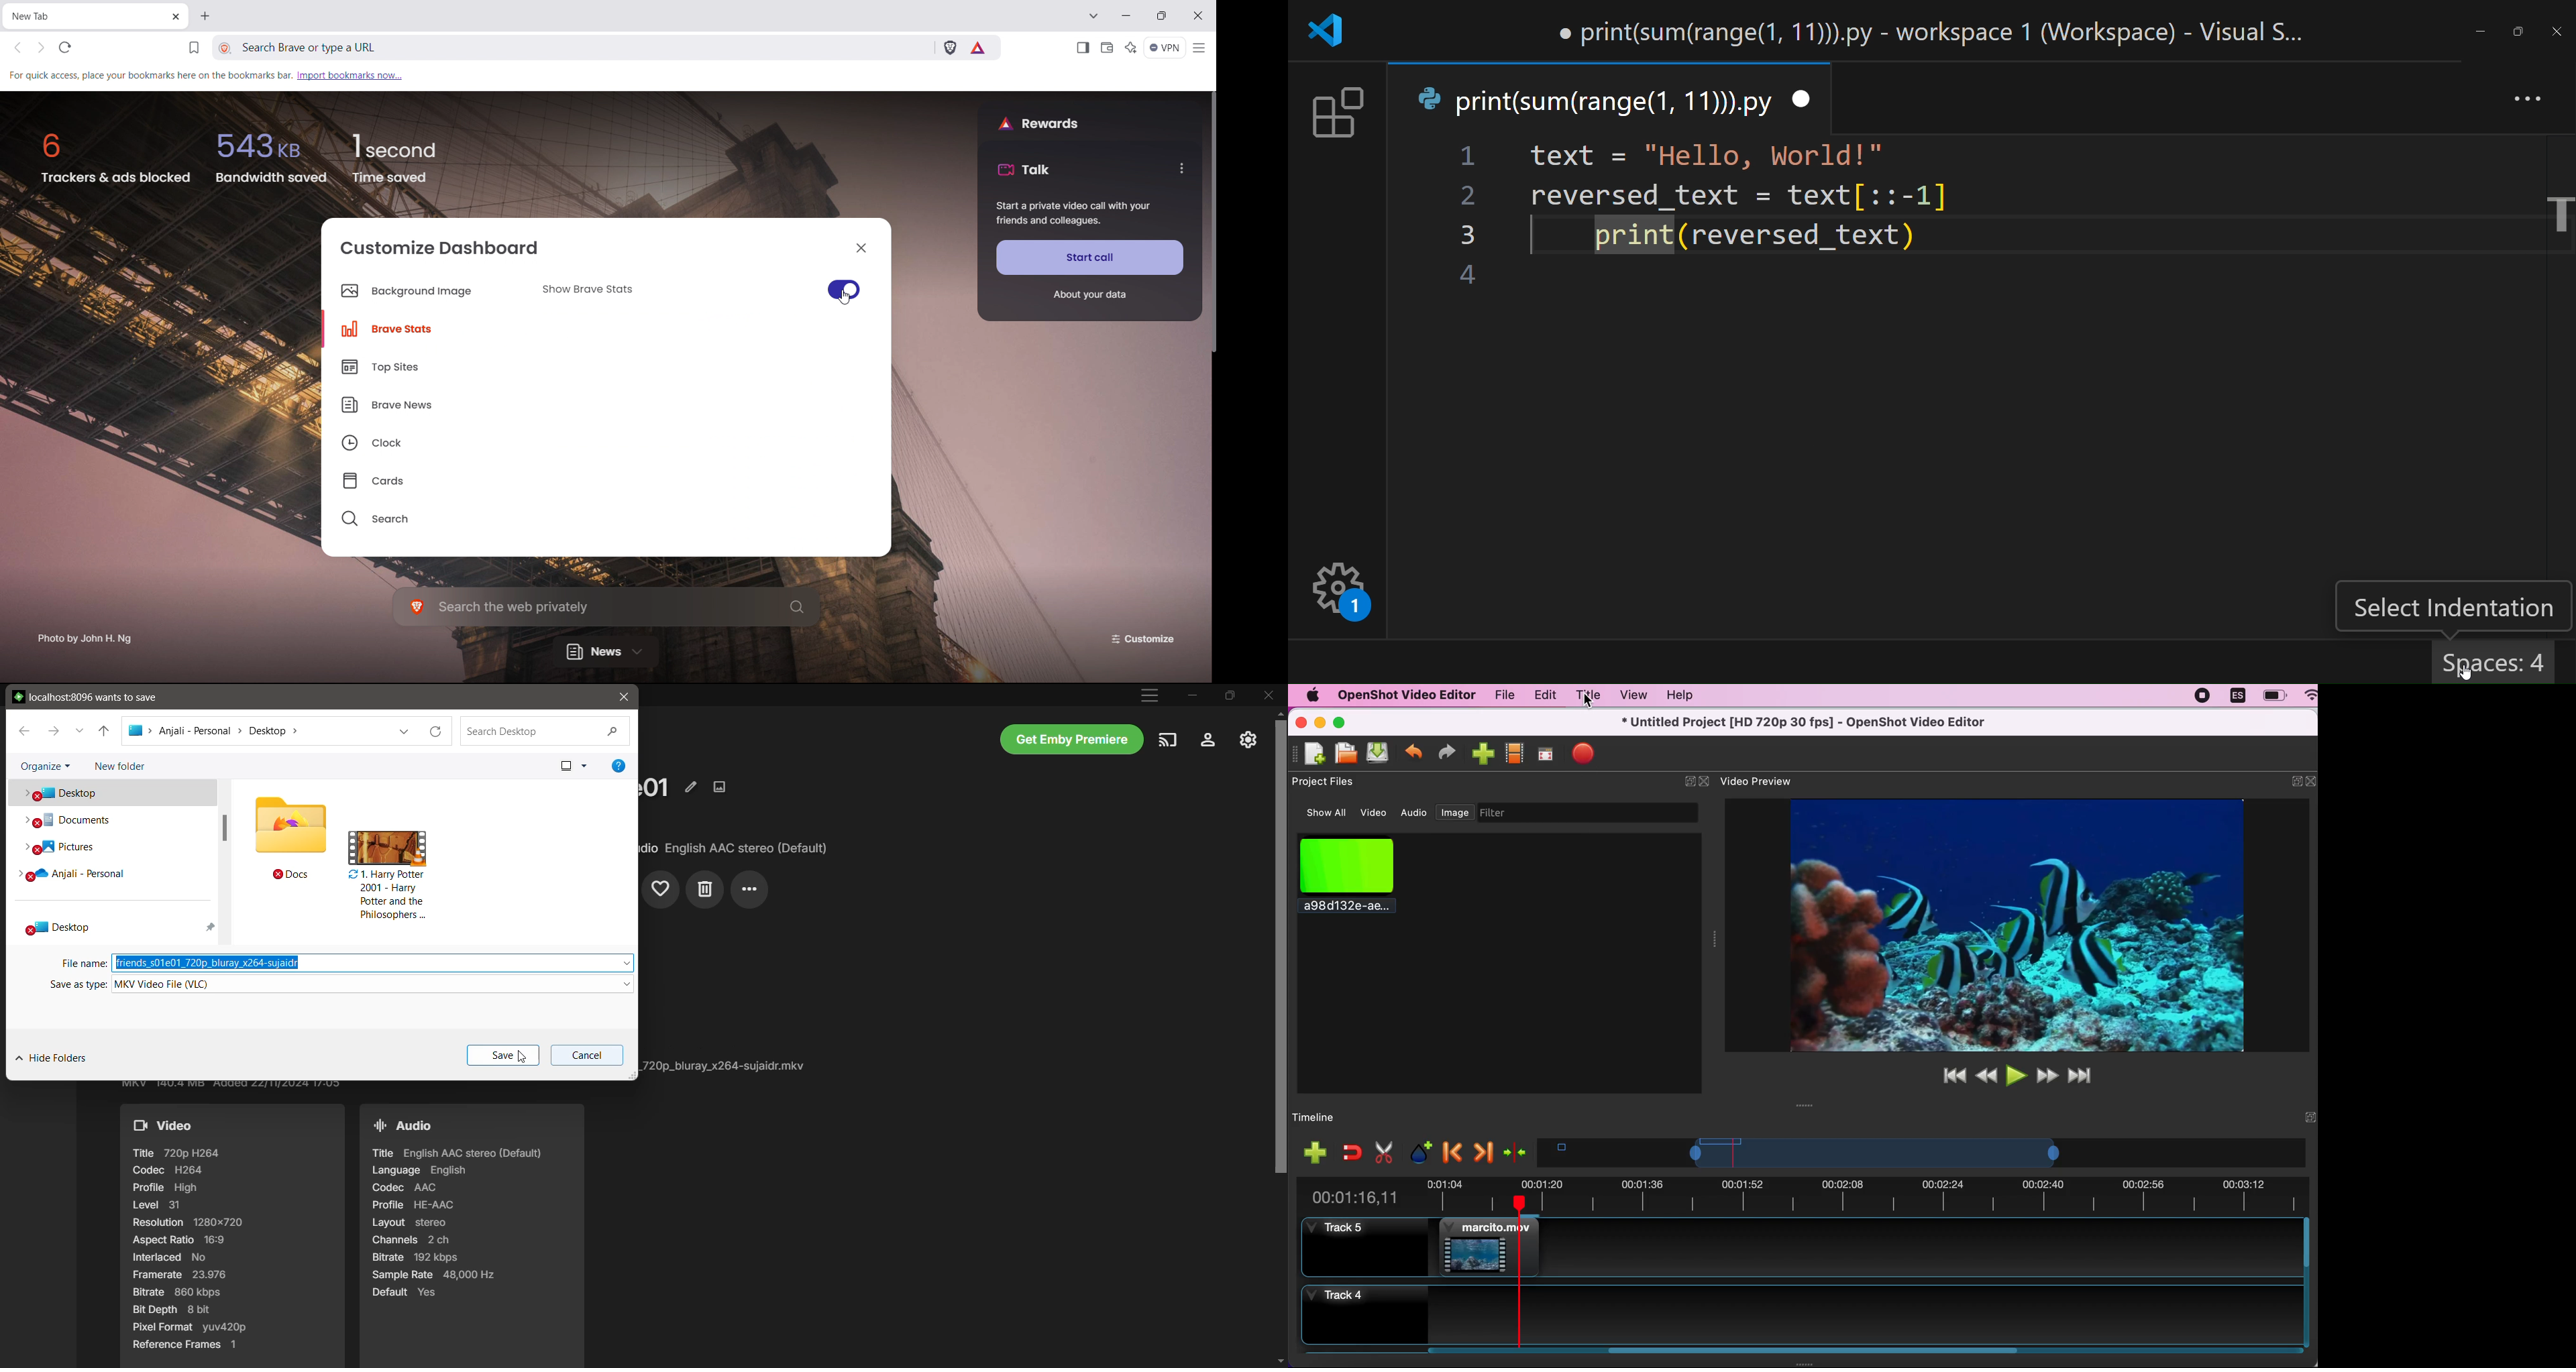 The image size is (2576, 1372). Describe the element at coordinates (2312, 784) in the screenshot. I see `close` at that location.